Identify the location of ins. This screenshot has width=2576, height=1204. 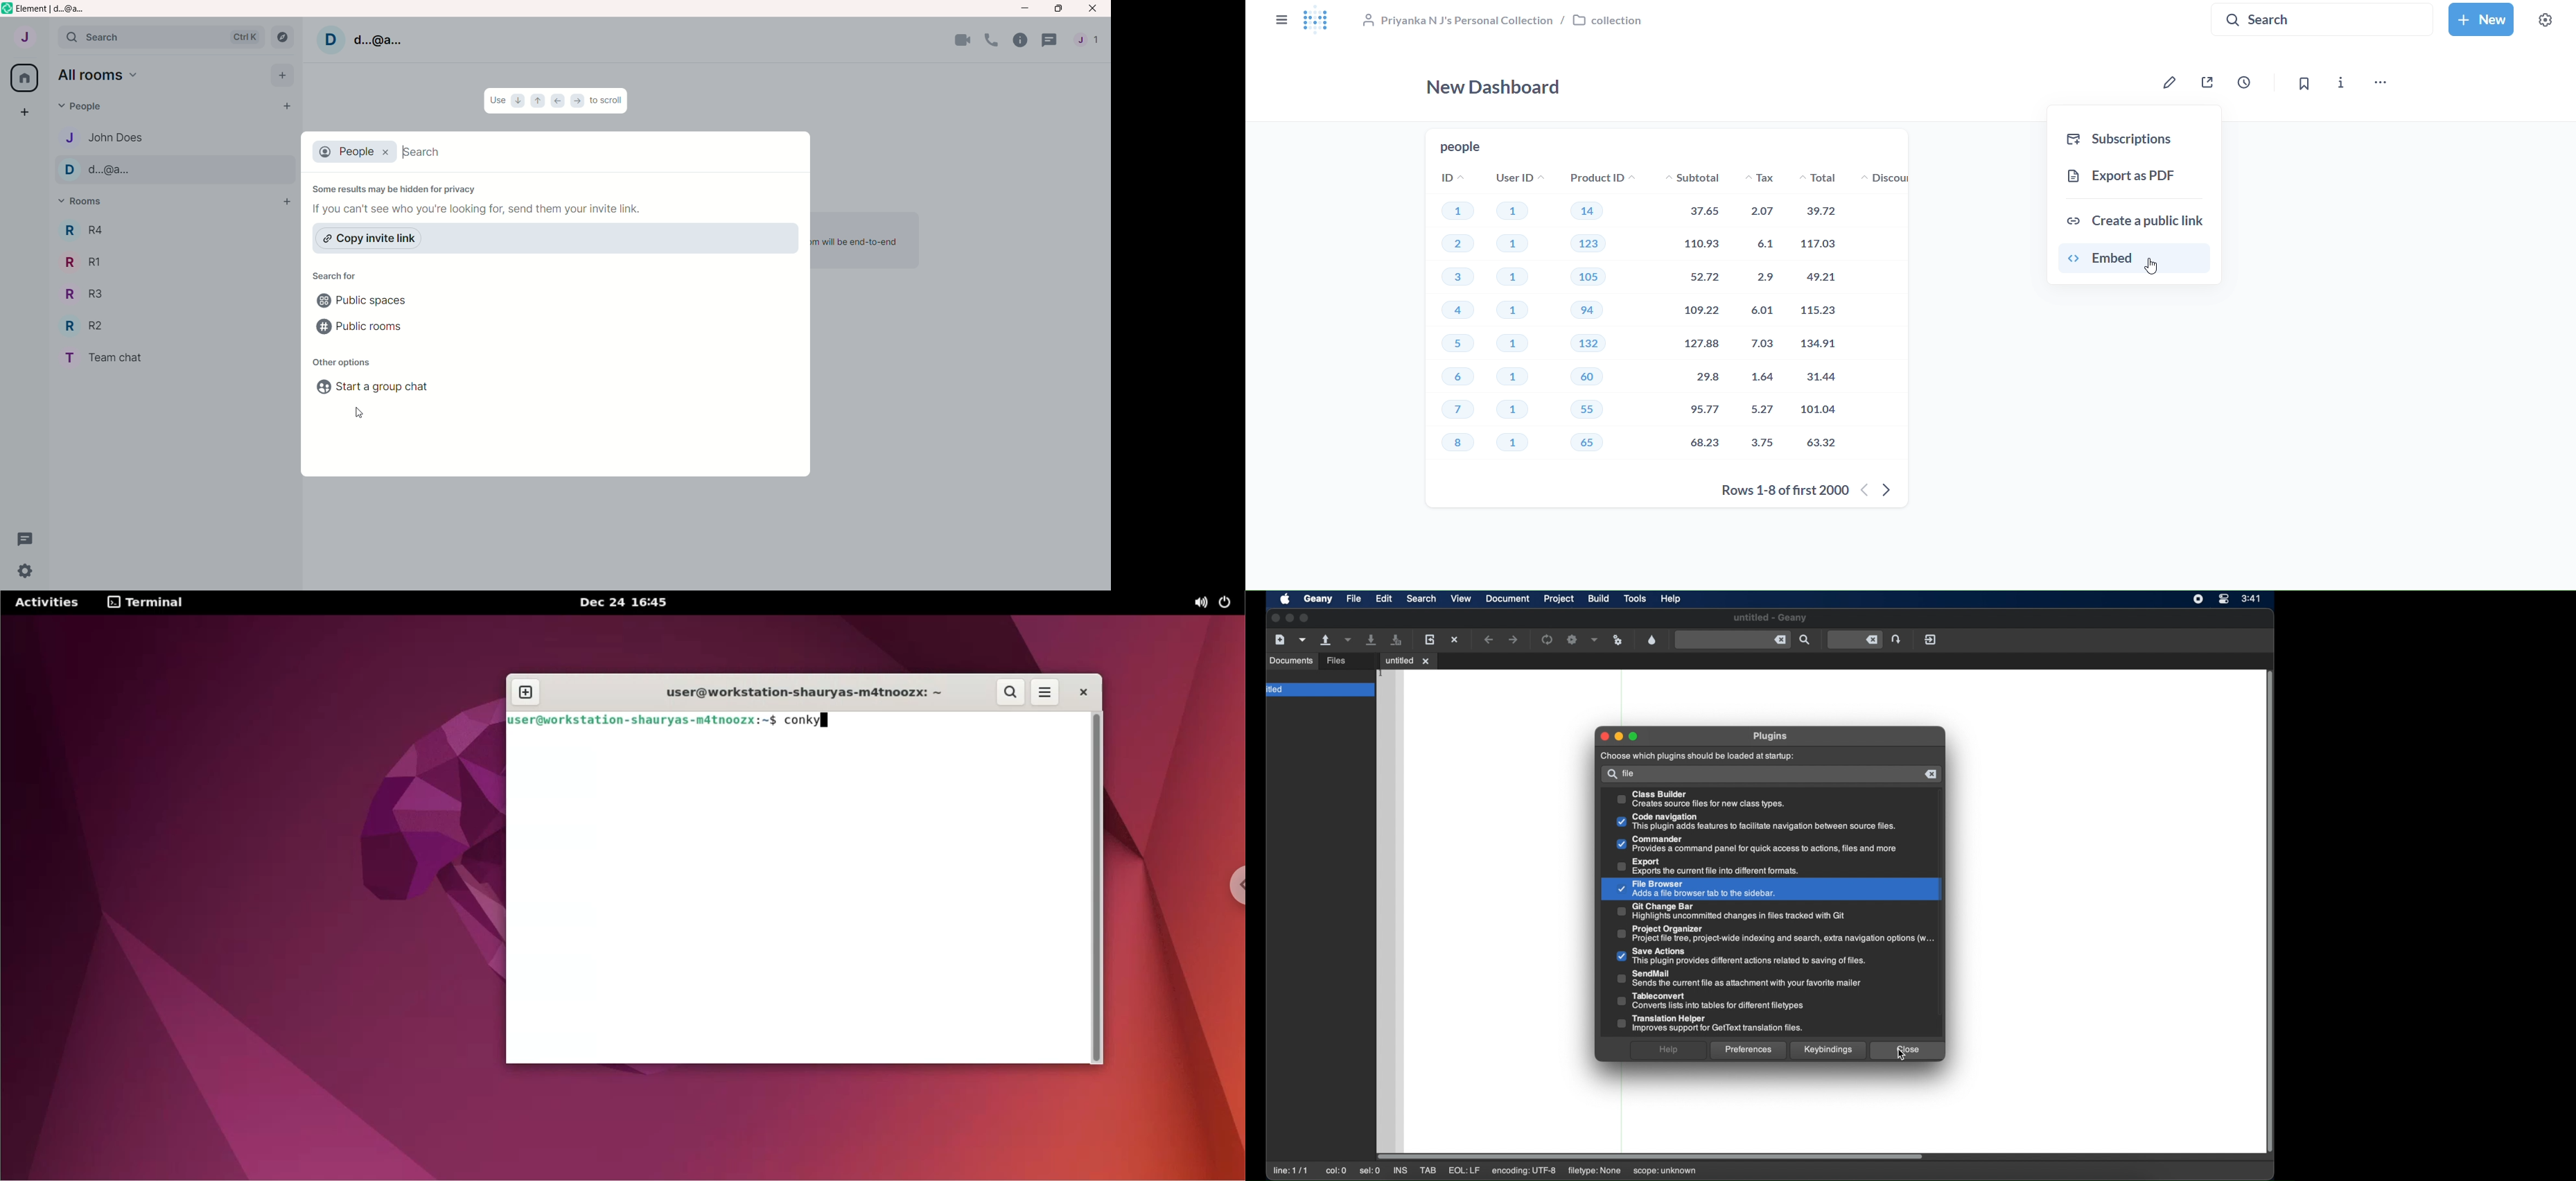
(1402, 1171).